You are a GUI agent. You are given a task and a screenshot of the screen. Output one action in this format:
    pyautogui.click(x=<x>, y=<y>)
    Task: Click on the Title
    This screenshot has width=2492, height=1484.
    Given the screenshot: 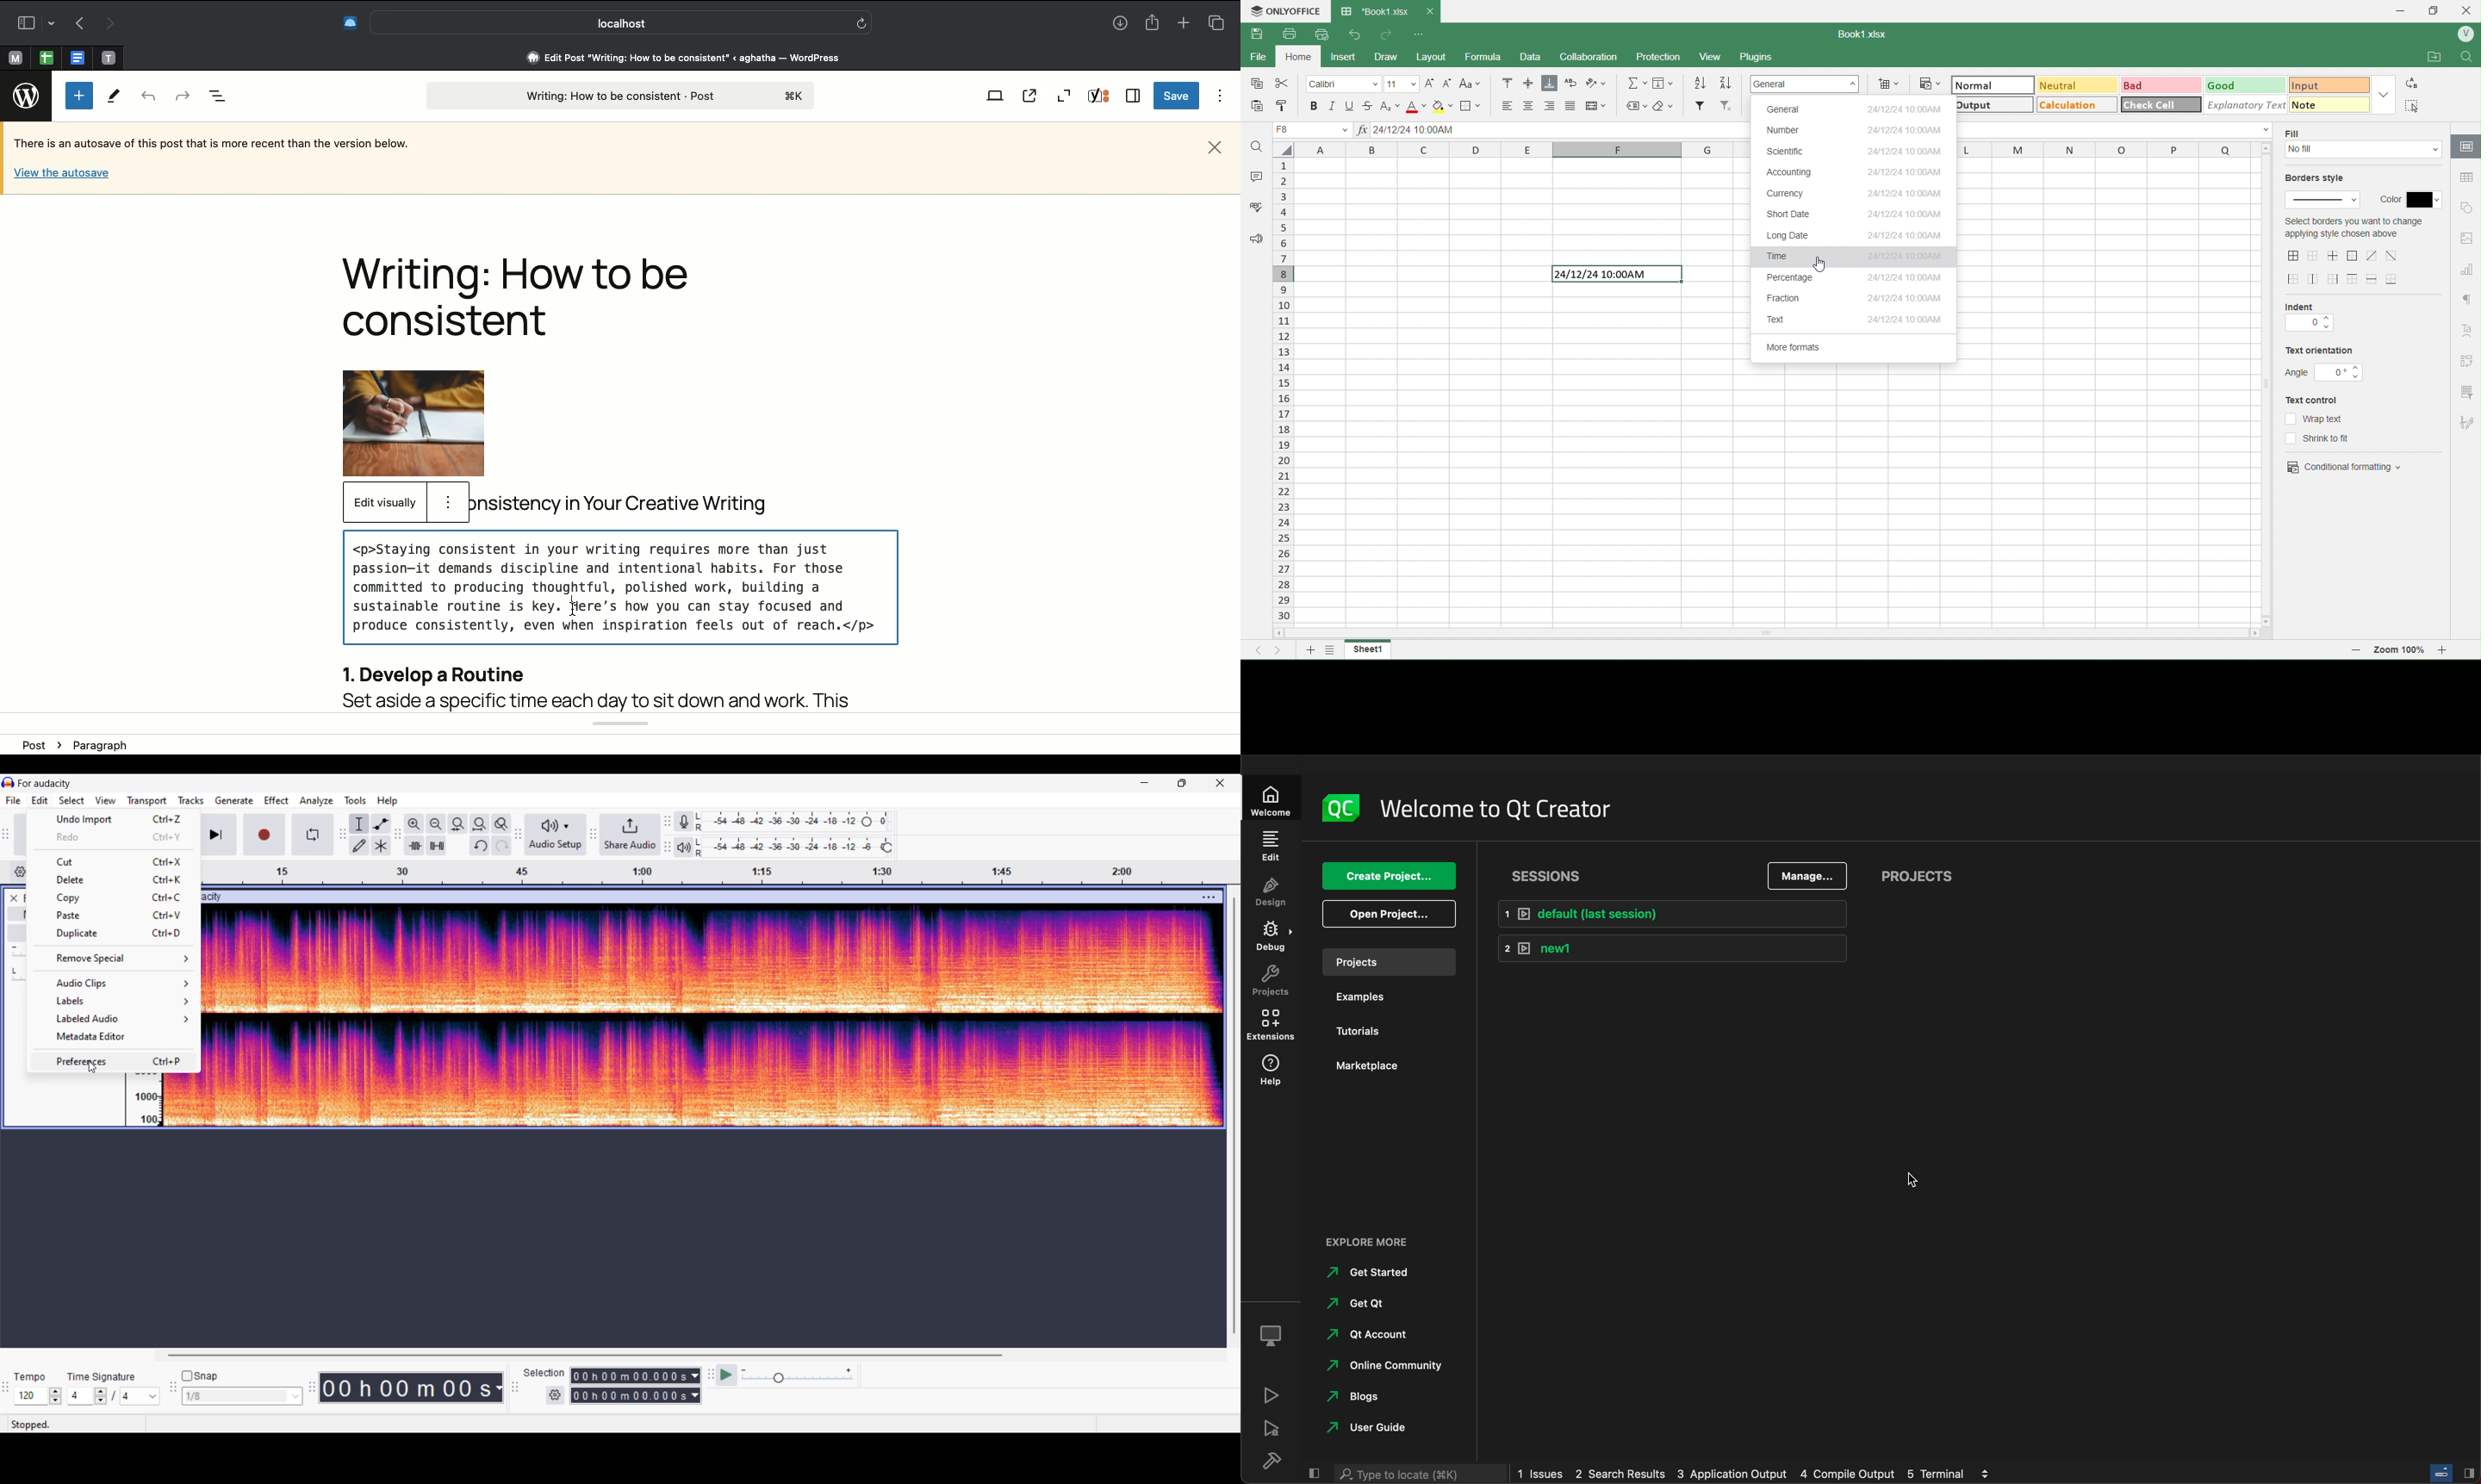 What is the action you would take?
    pyautogui.click(x=525, y=296)
    